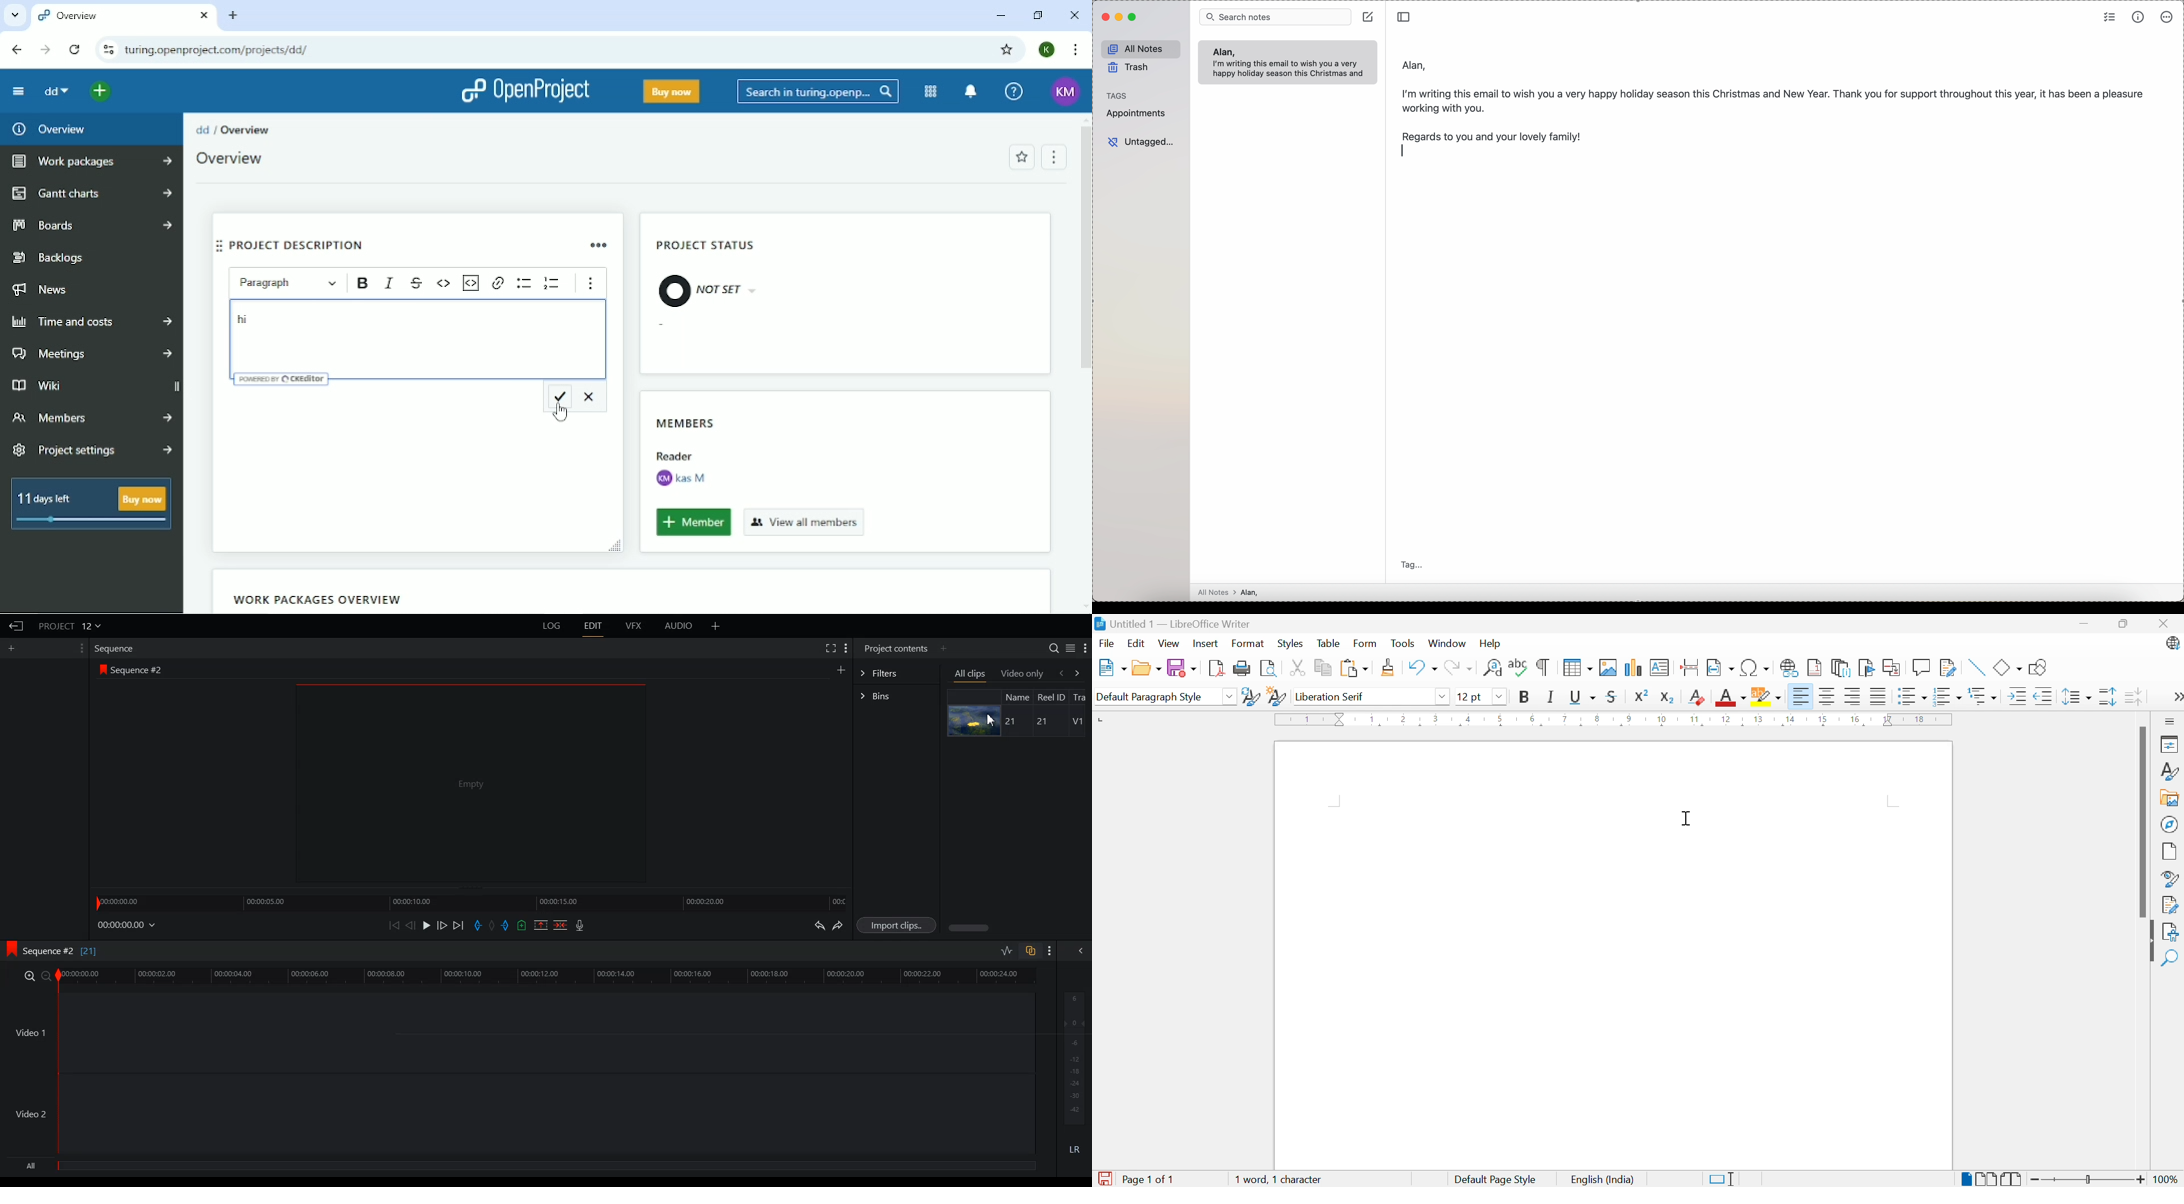 This screenshot has width=2184, height=1204. I want to click on Project contents, so click(896, 648).